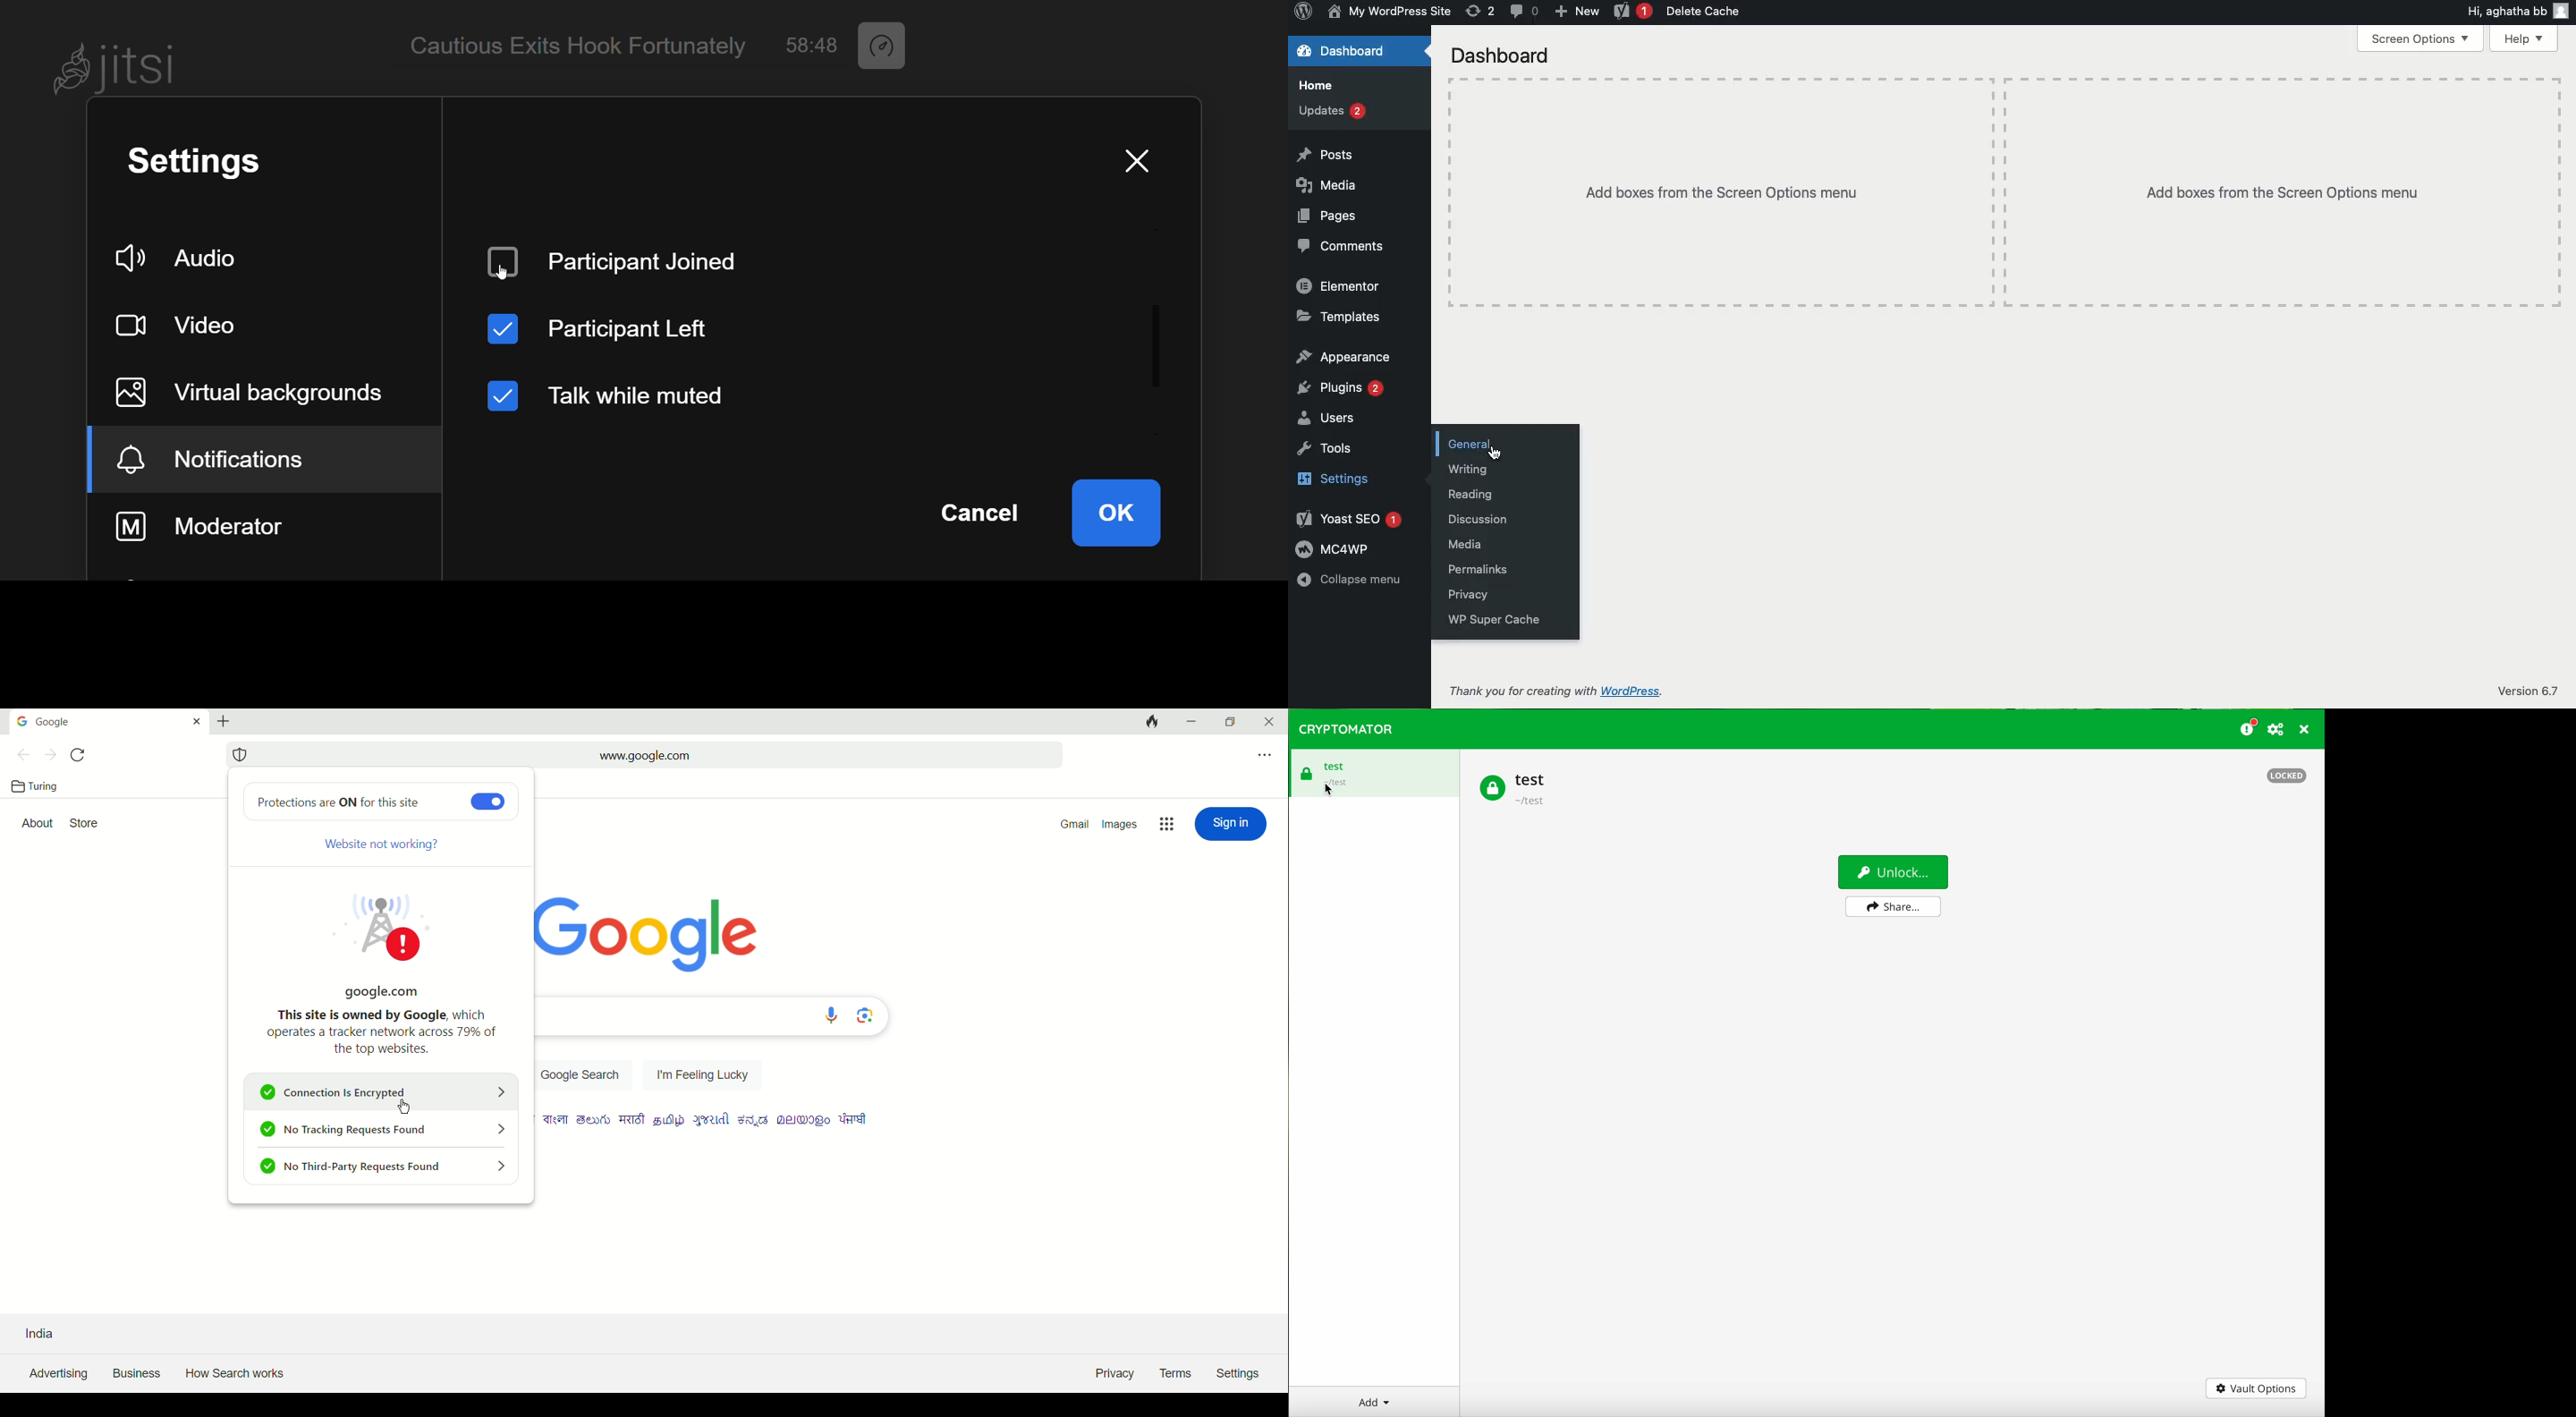 The height and width of the screenshot is (1428, 2576). What do you see at coordinates (1112, 1375) in the screenshot?
I see `Privacy` at bounding box center [1112, 1375].